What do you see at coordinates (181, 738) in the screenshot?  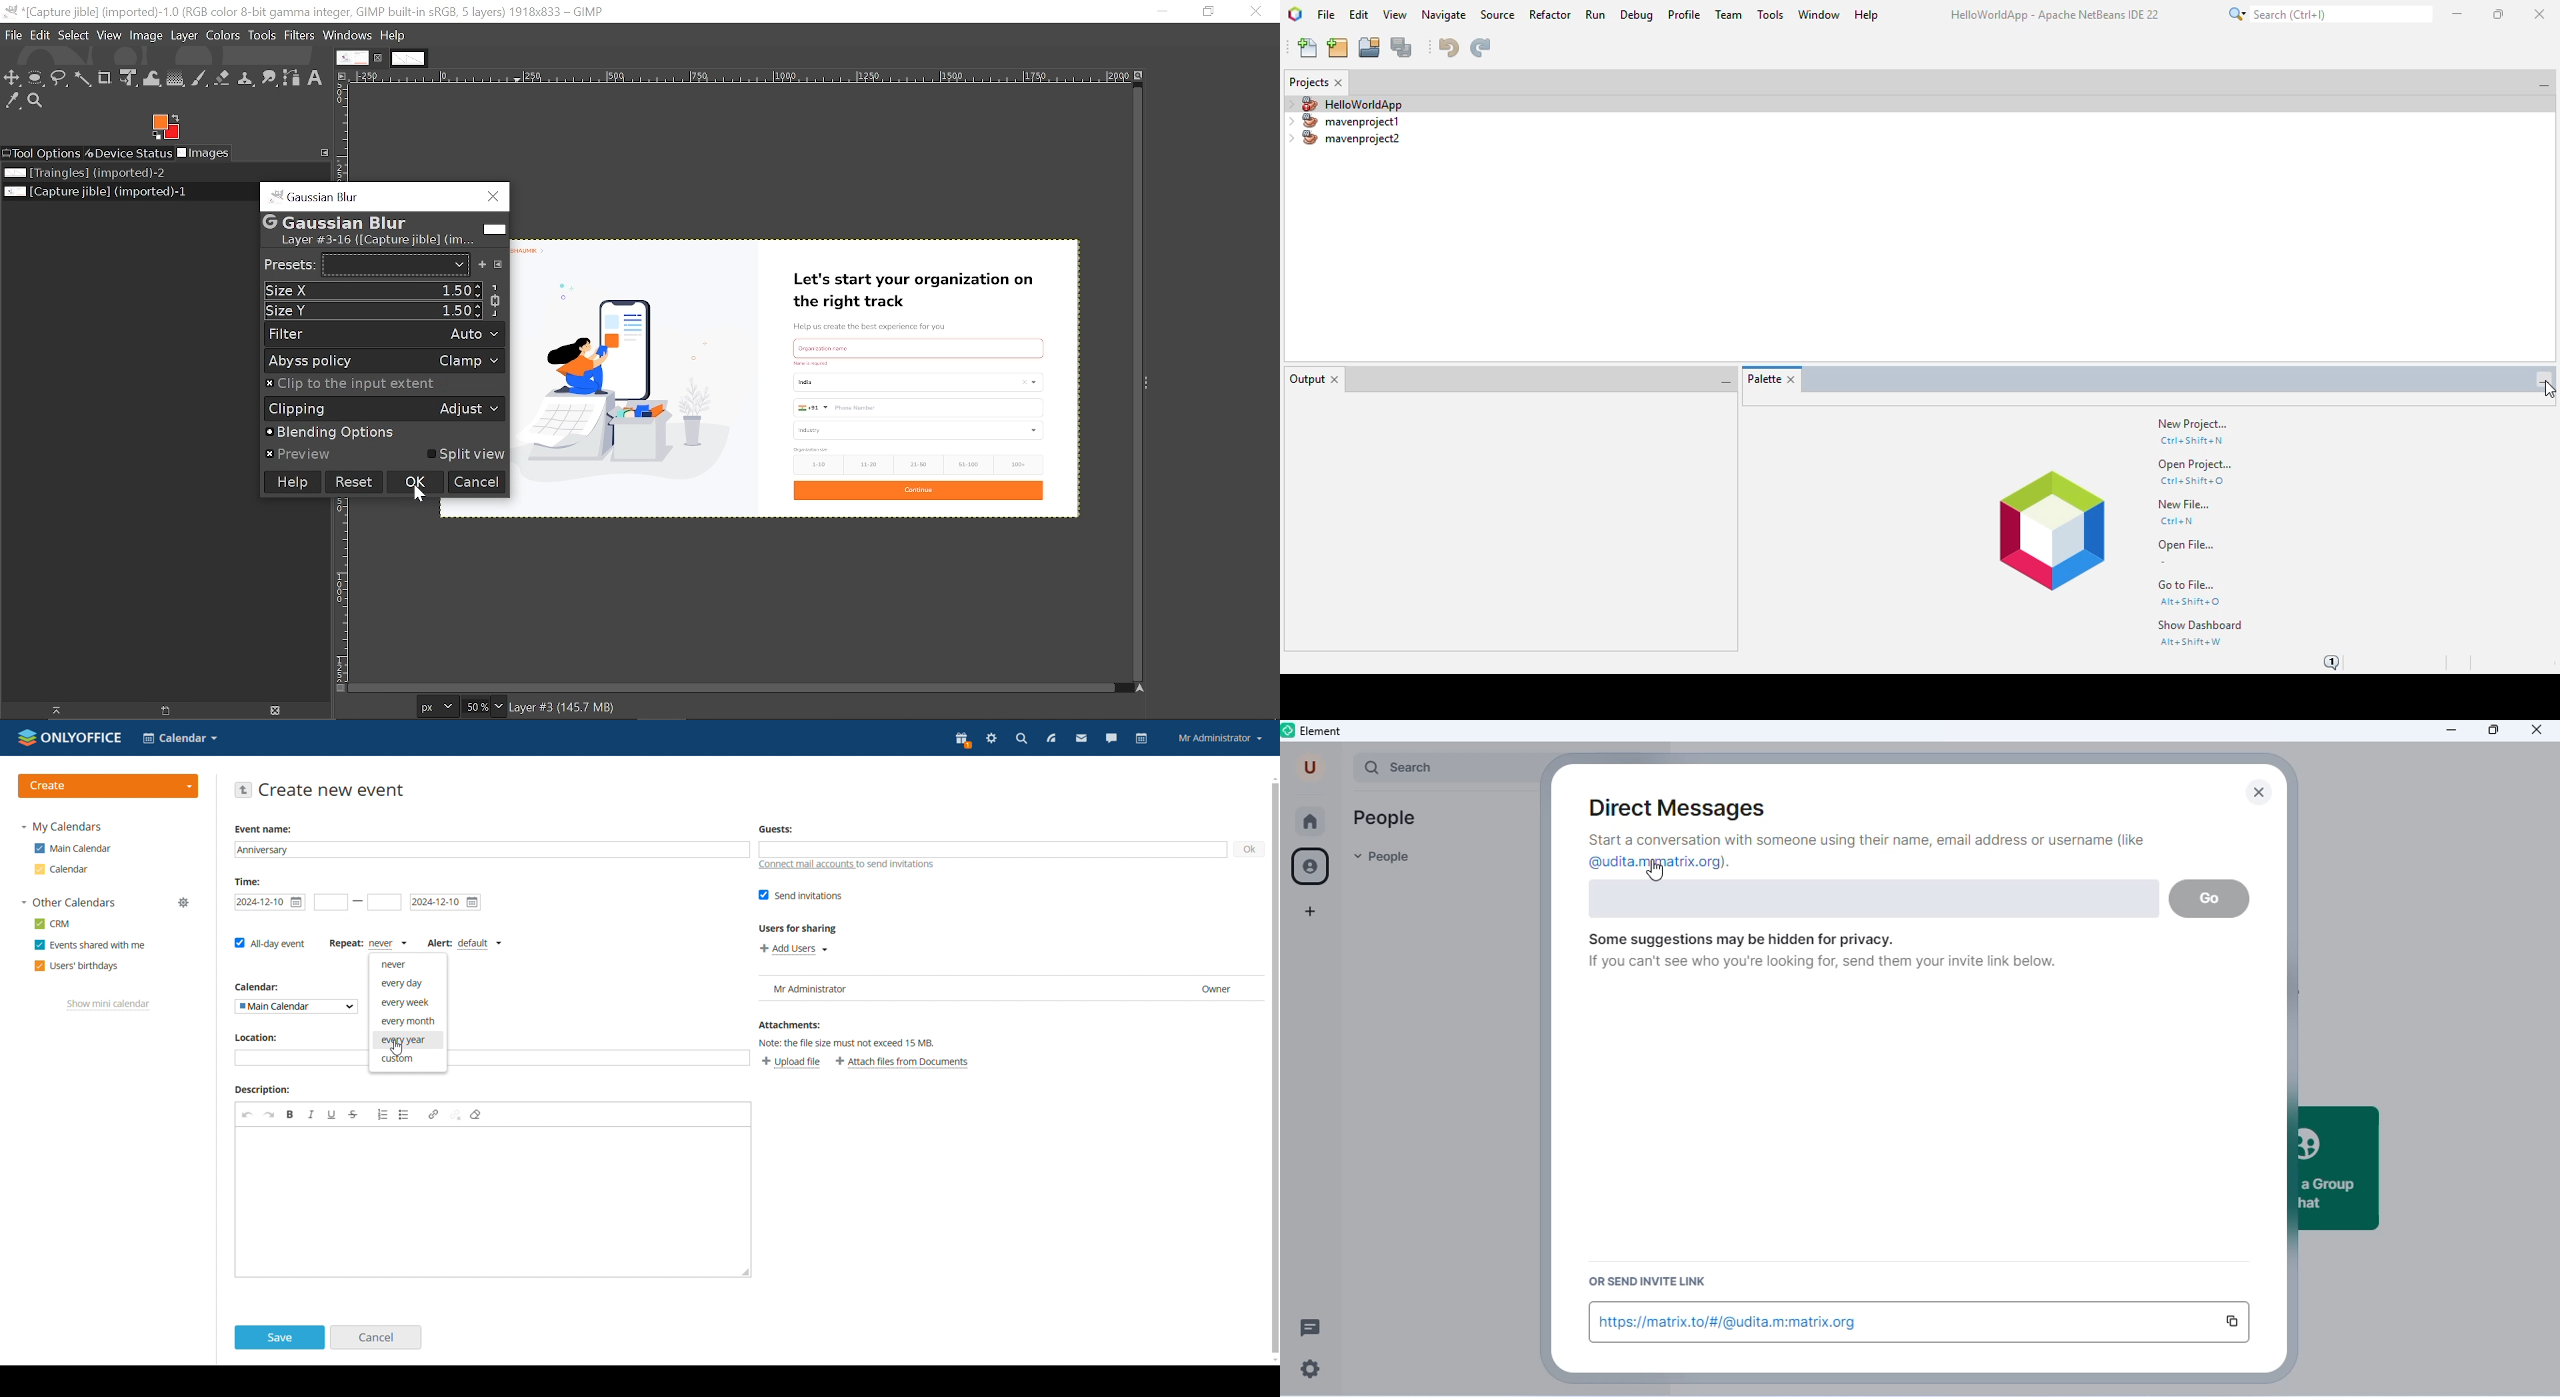 I see `select application` at bounding box center [181, 738].